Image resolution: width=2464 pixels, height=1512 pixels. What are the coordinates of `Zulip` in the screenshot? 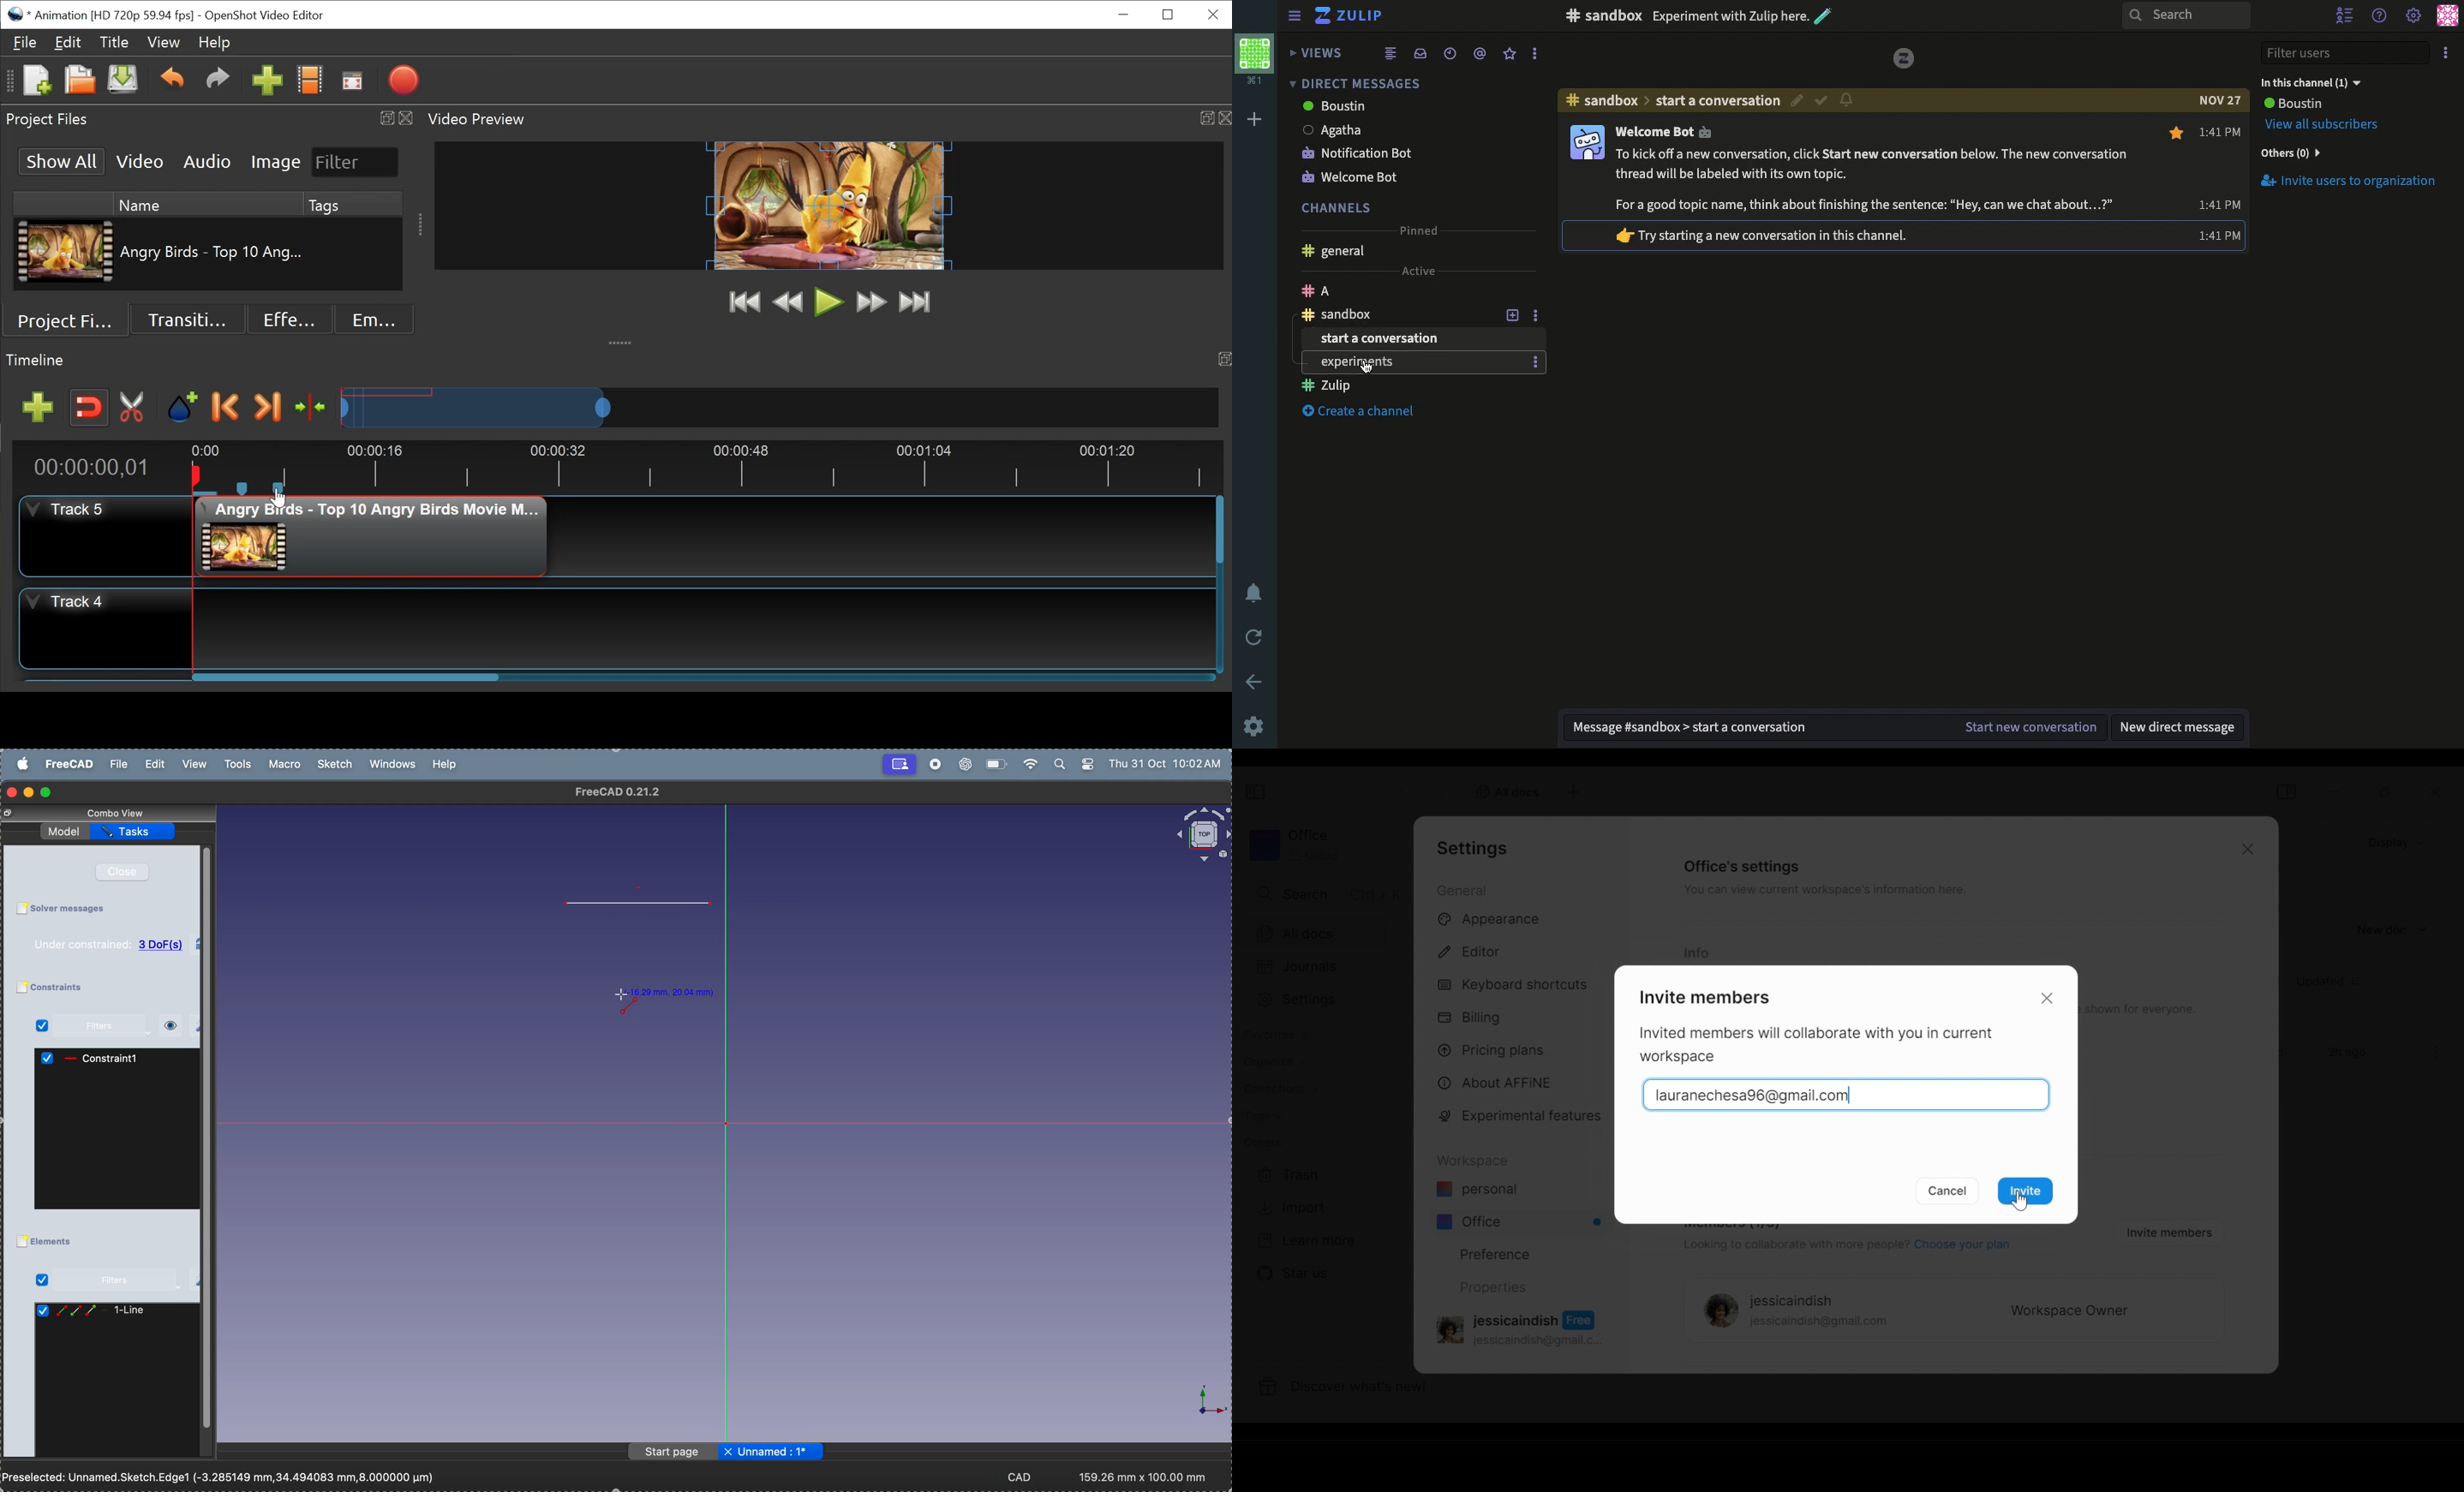 It's located at (1352, 18).